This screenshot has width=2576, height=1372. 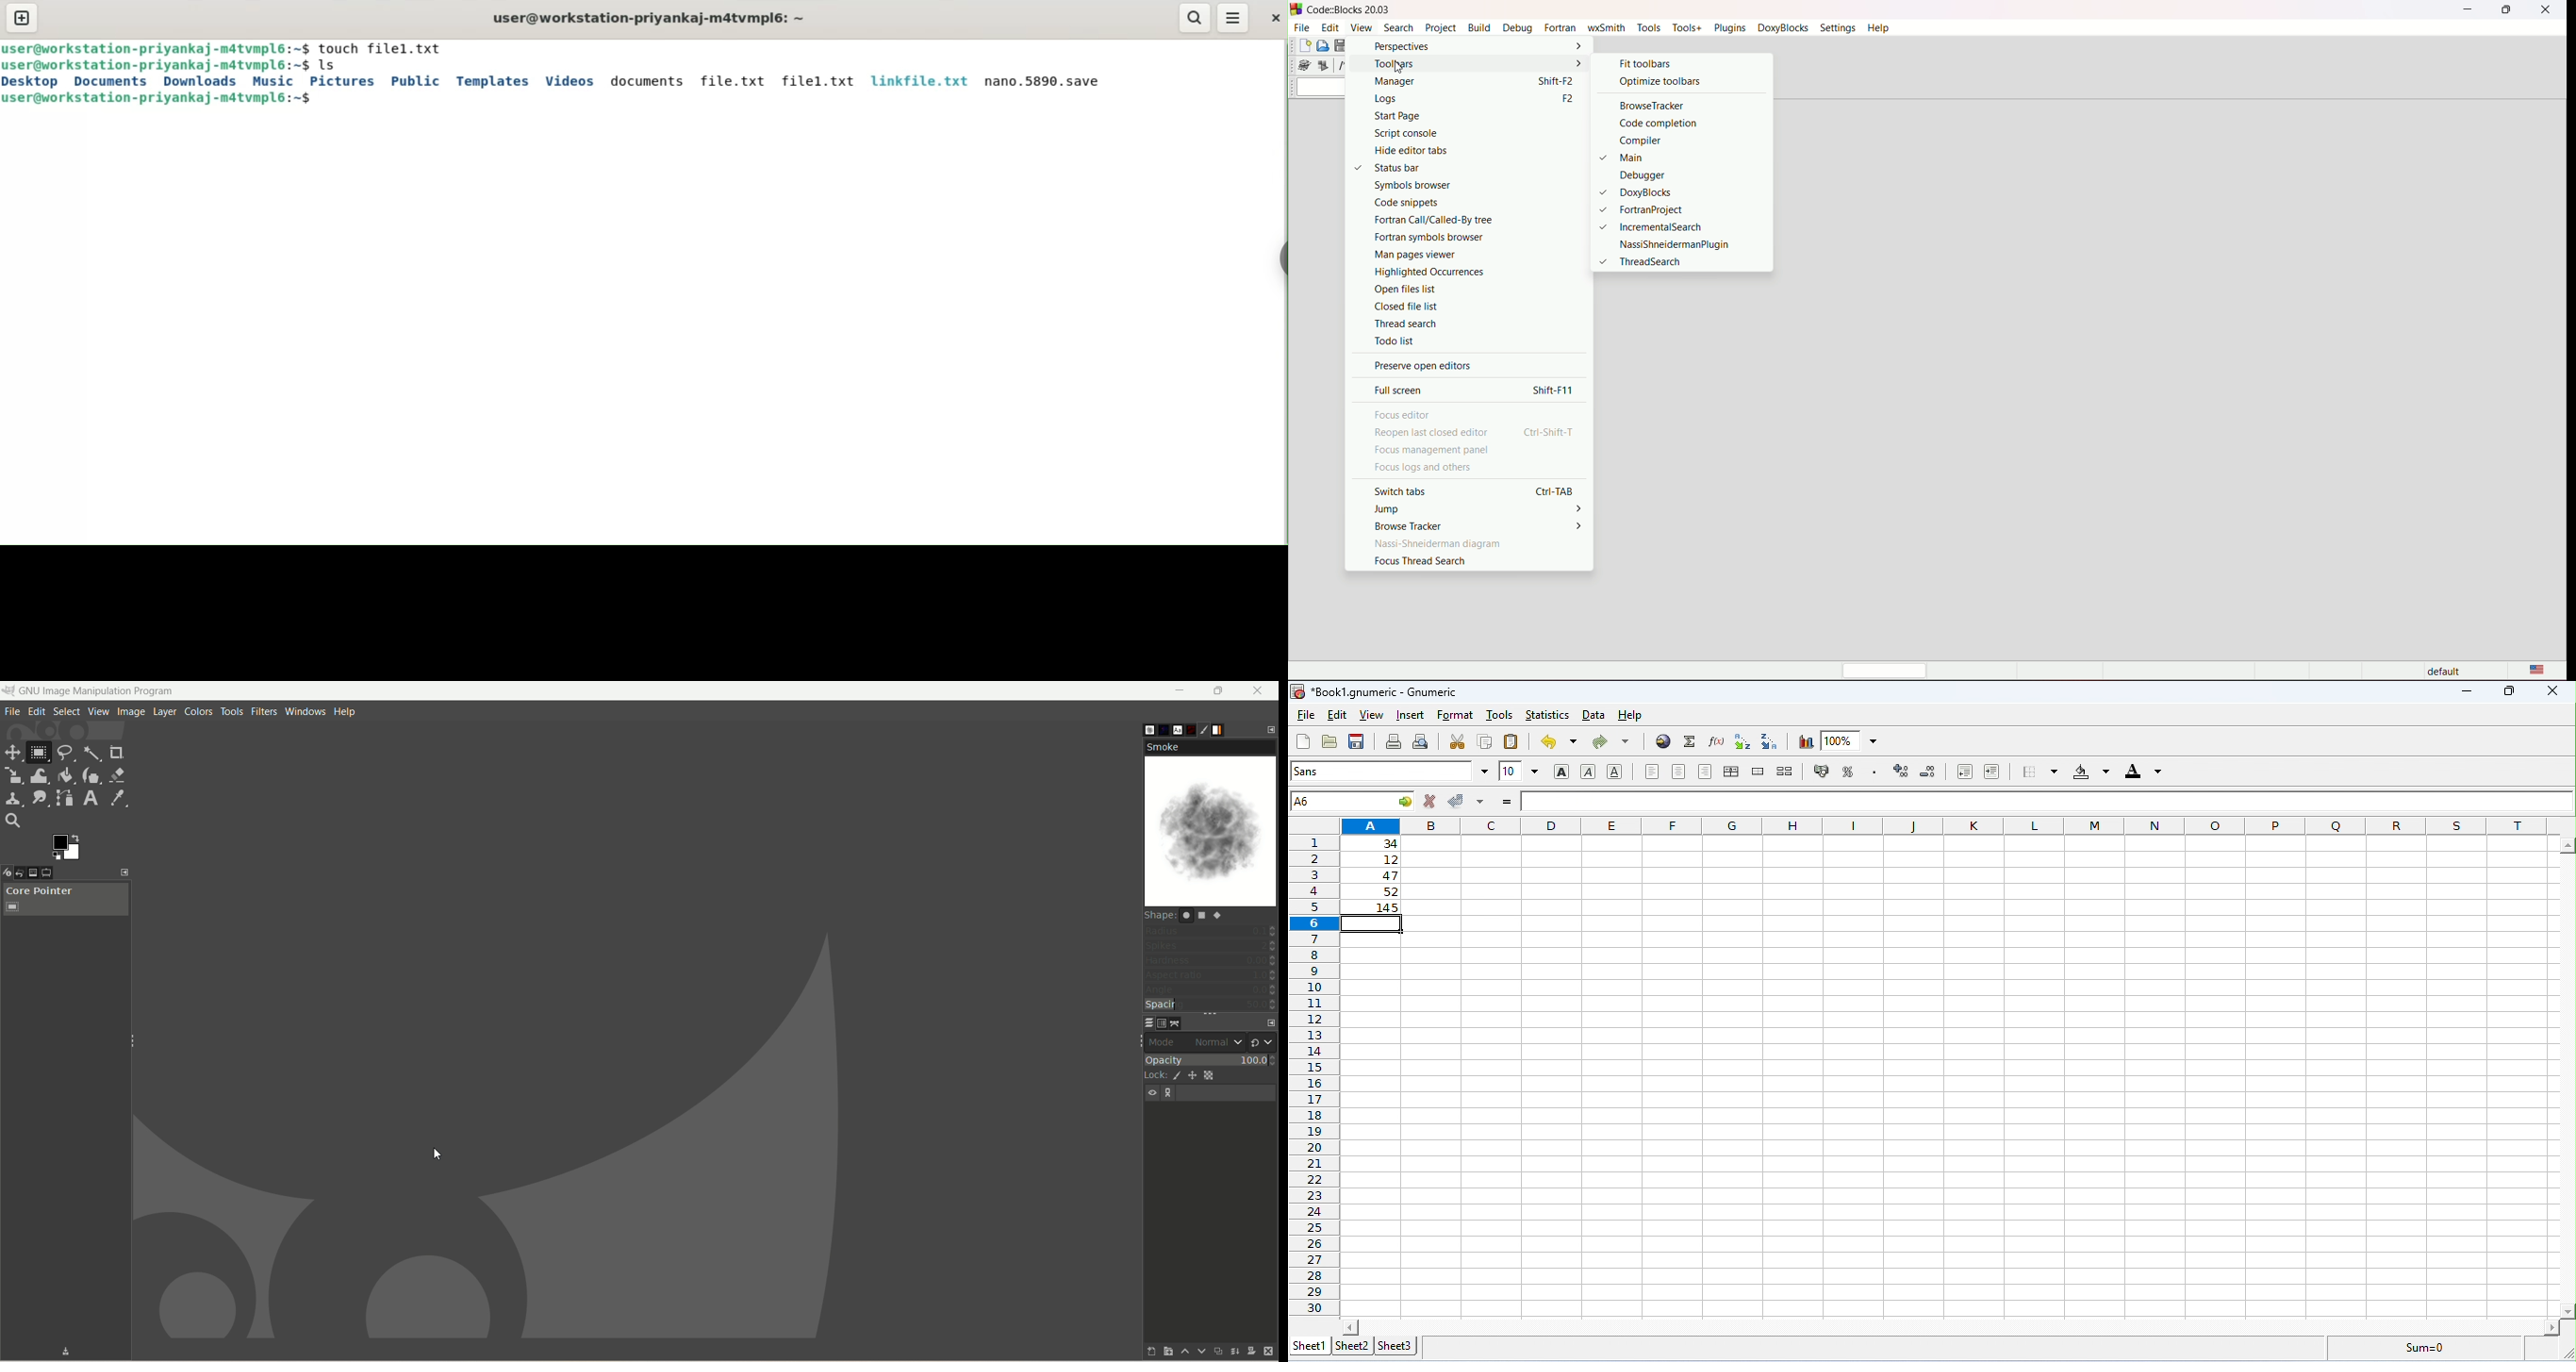 I want to click on wxsmith, so click(x=1605, y=27).